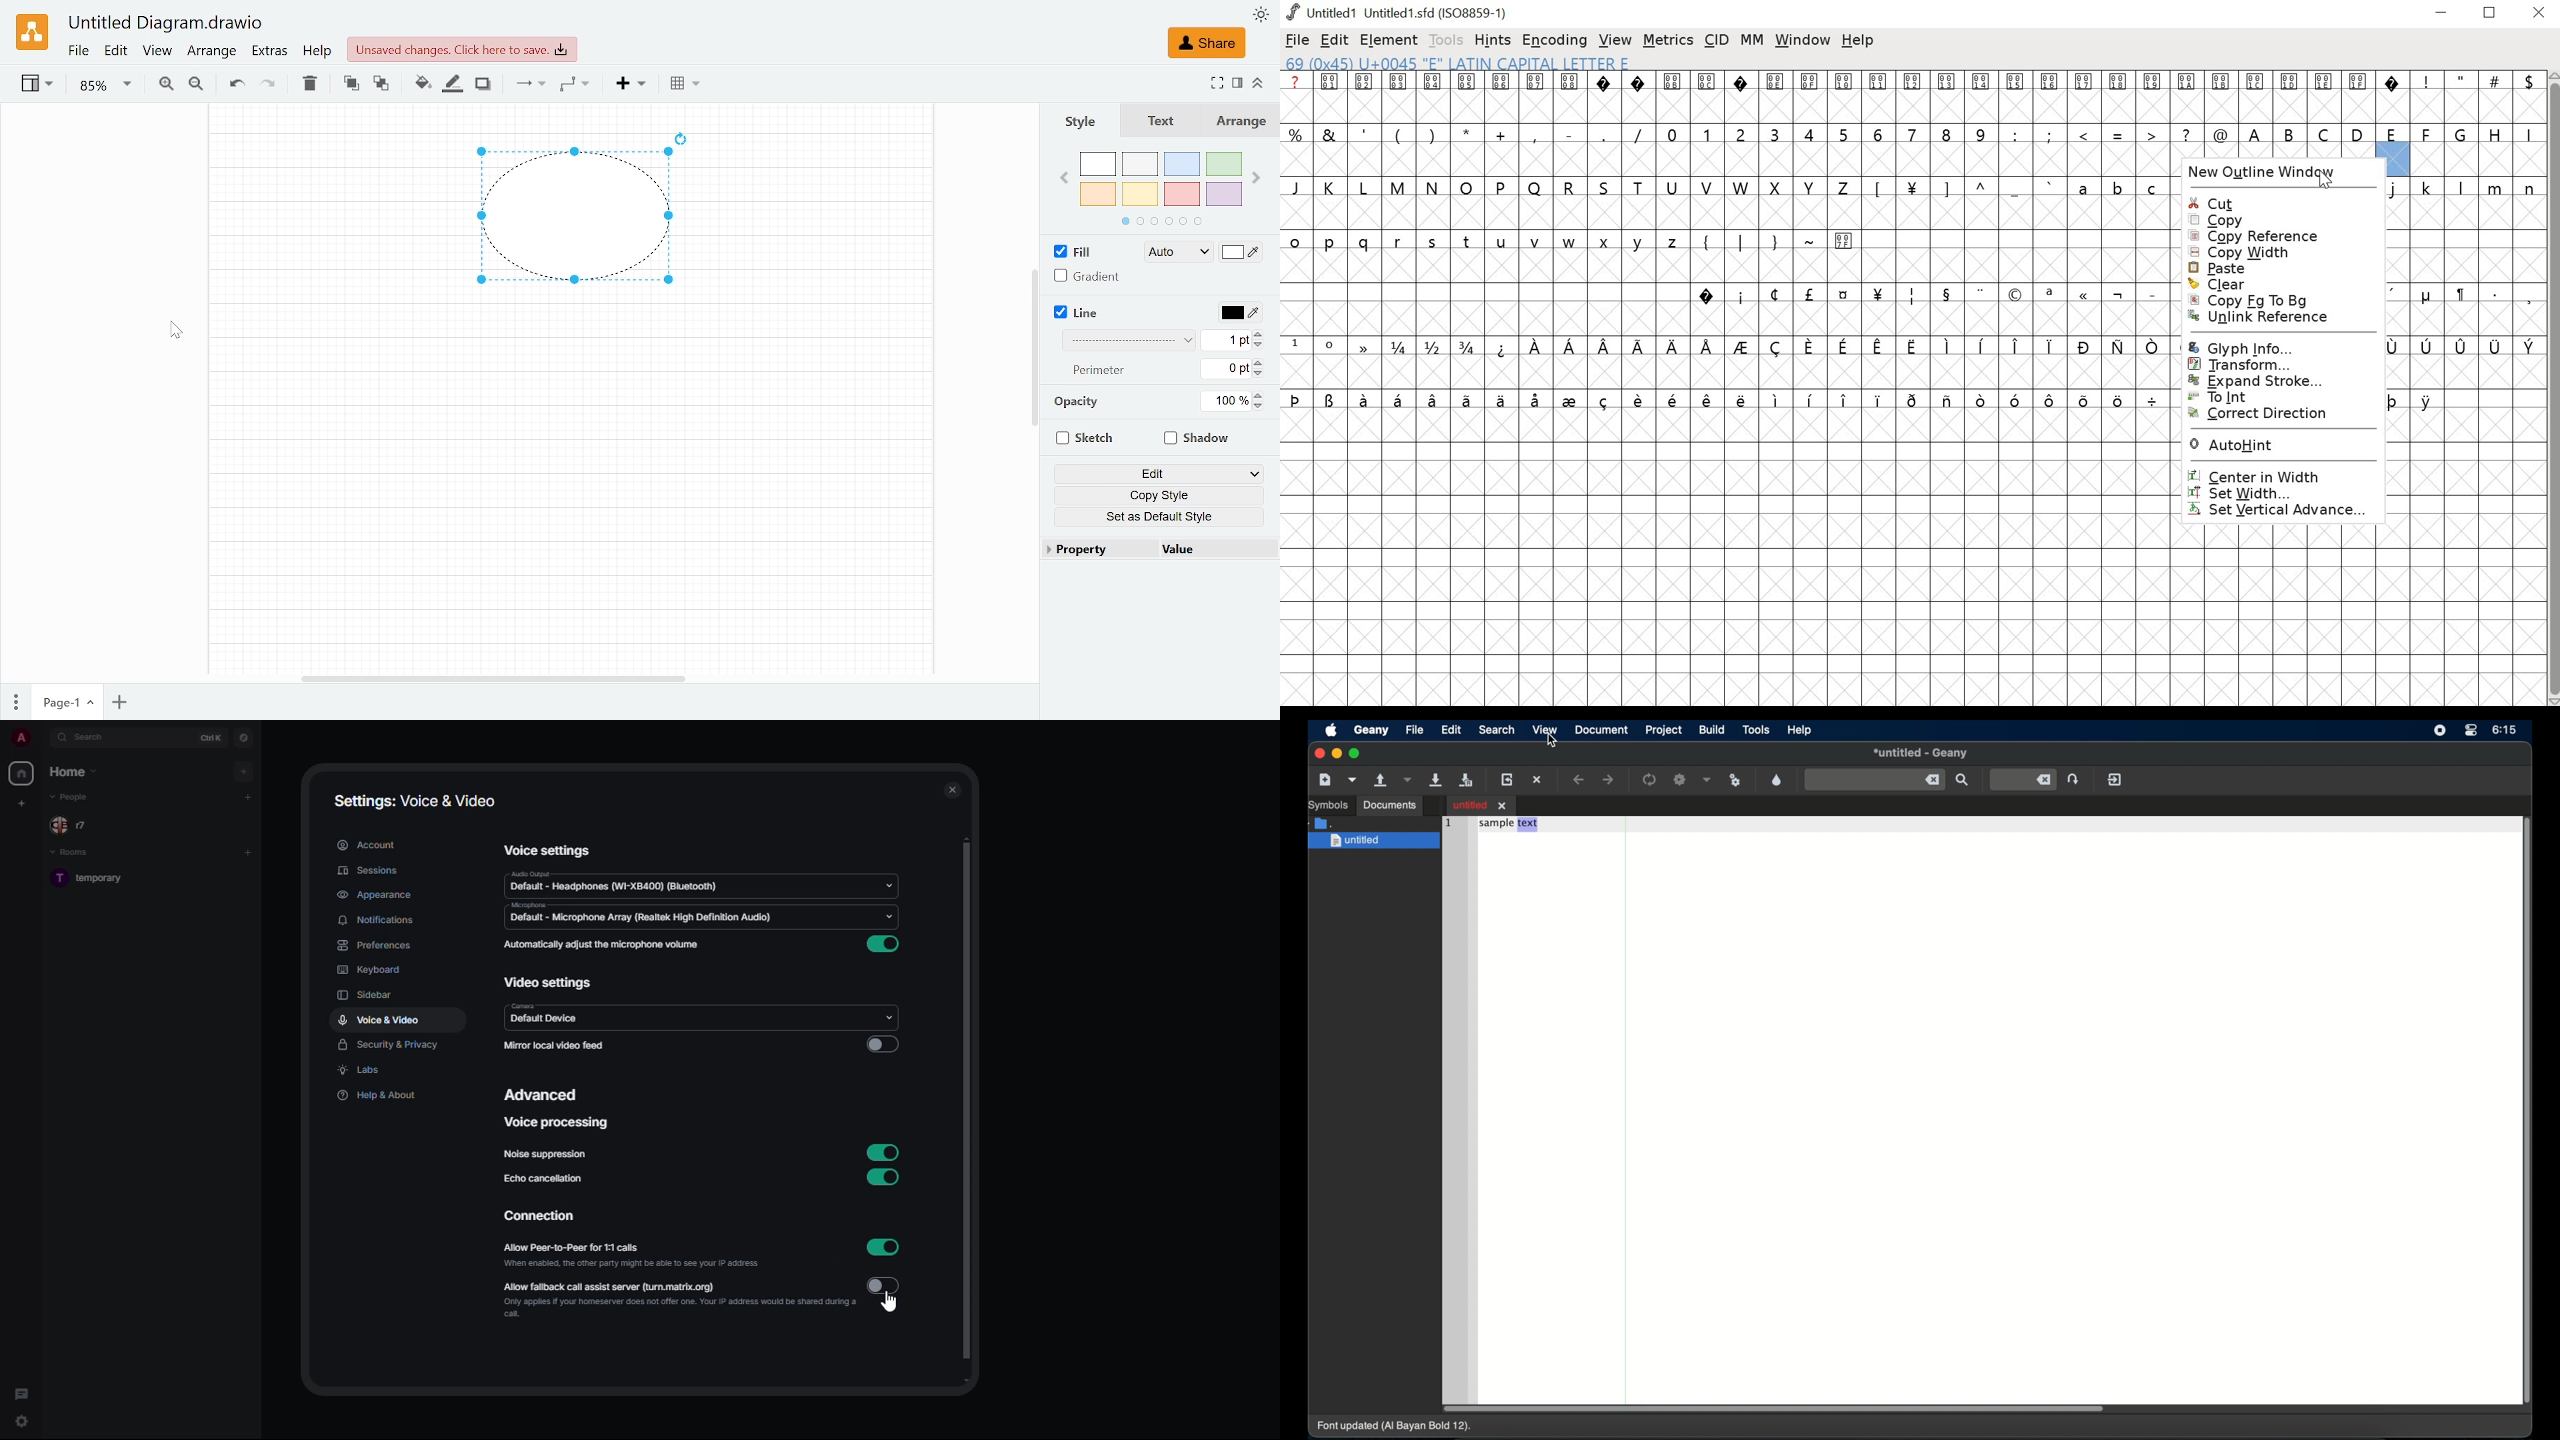 This screenshot has width=2576, height=1456. What do you see at coordinates (1208, 42) in the screenshot?
I see `Share` at bounding box center [1208, 42].